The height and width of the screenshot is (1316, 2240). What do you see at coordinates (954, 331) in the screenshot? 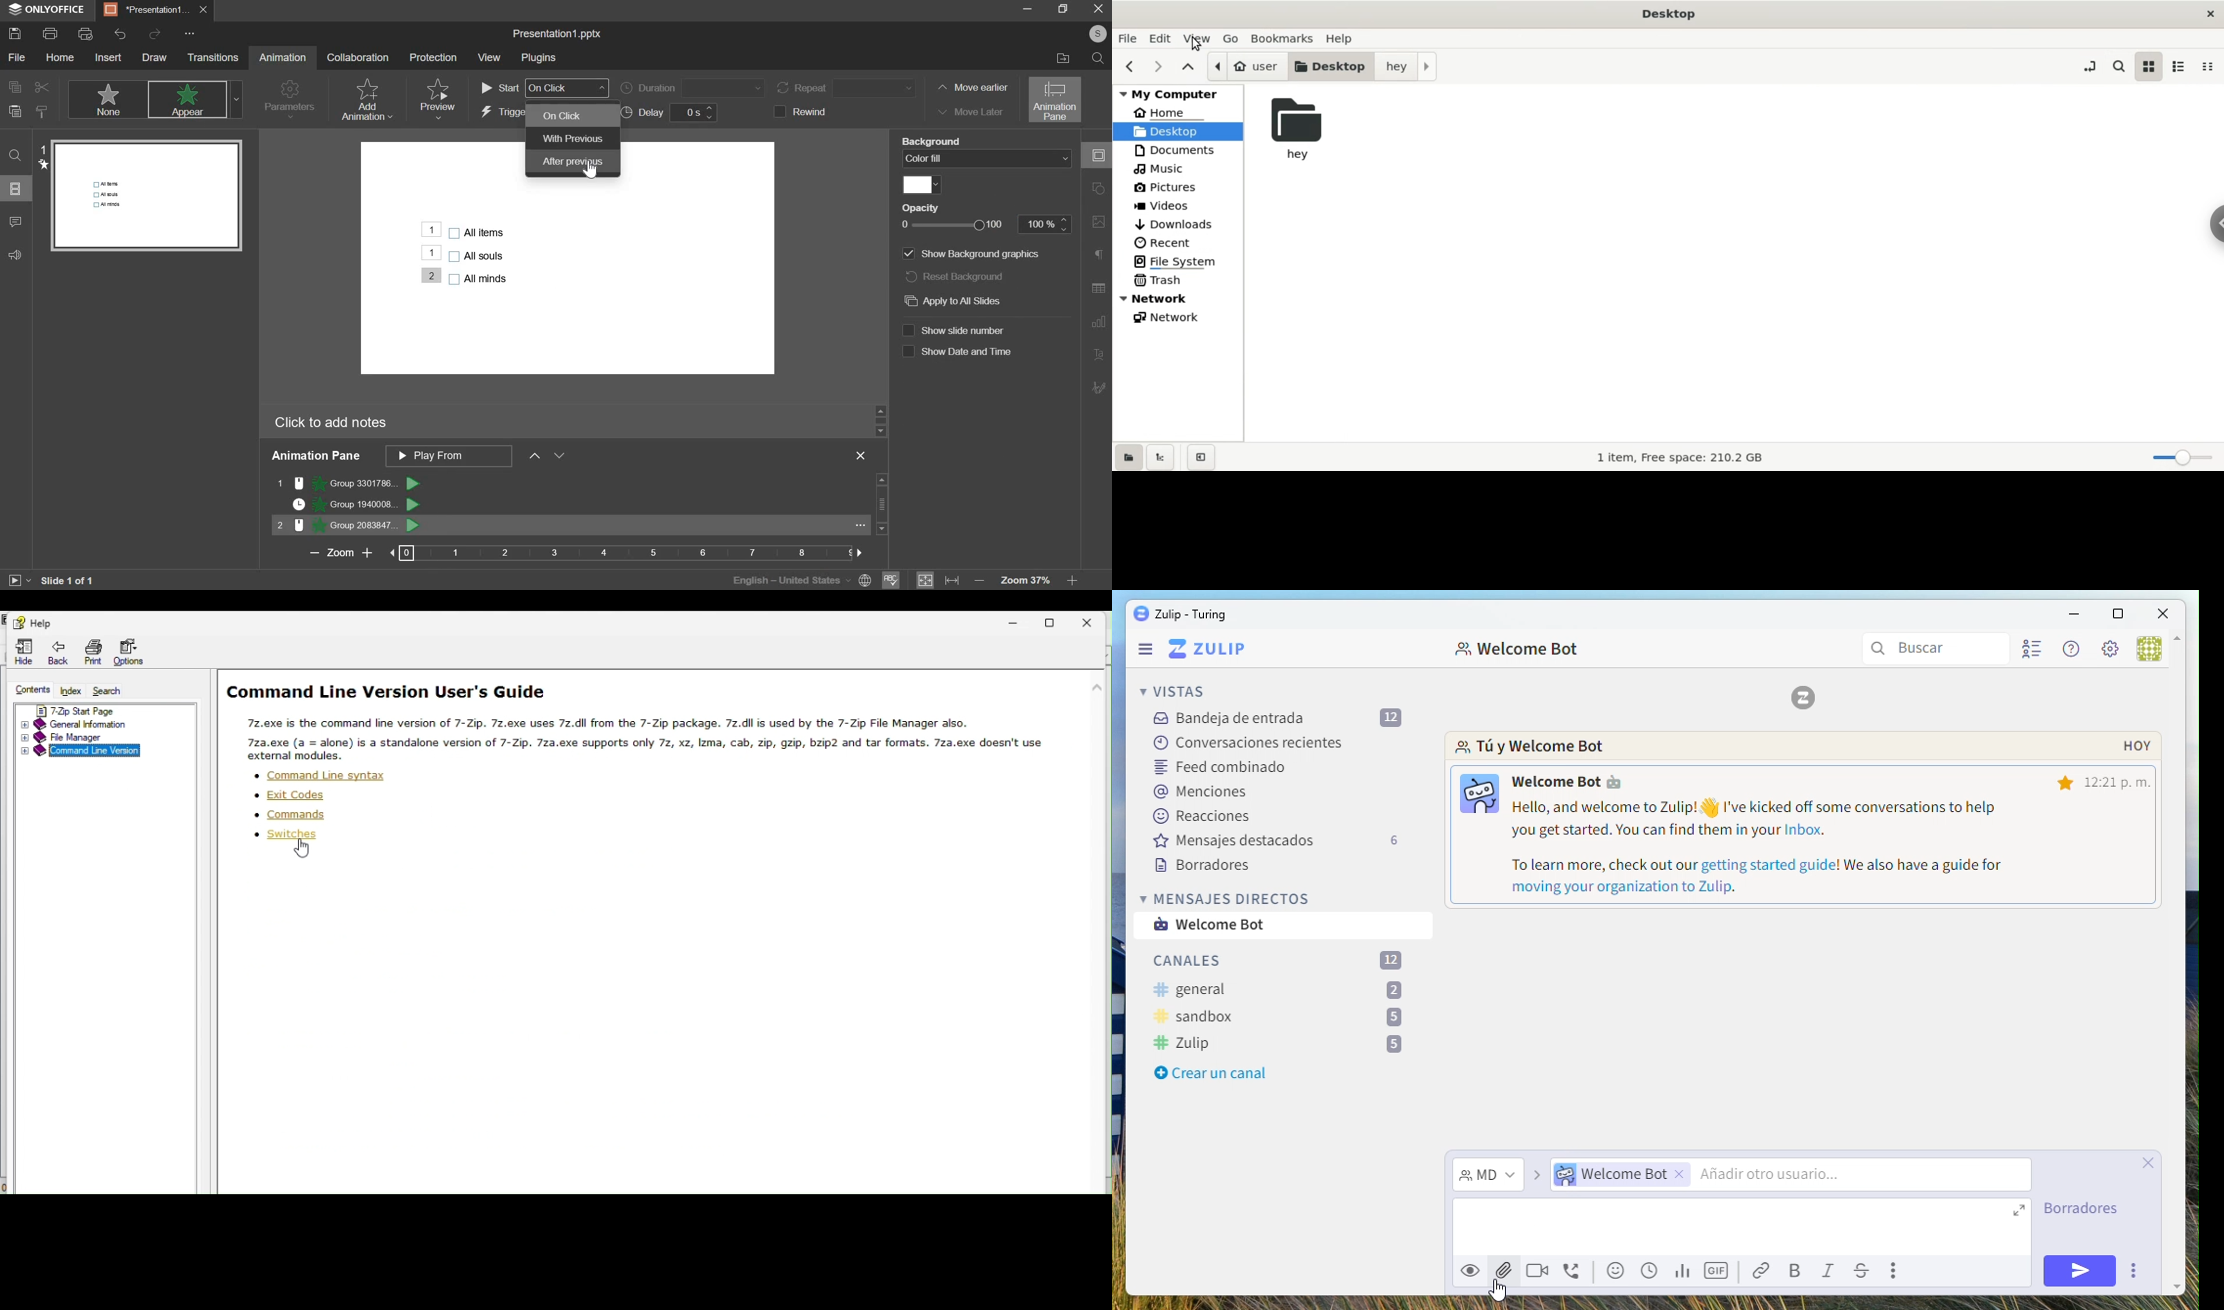
I see `show slide number` at bounding box center [954, 331].